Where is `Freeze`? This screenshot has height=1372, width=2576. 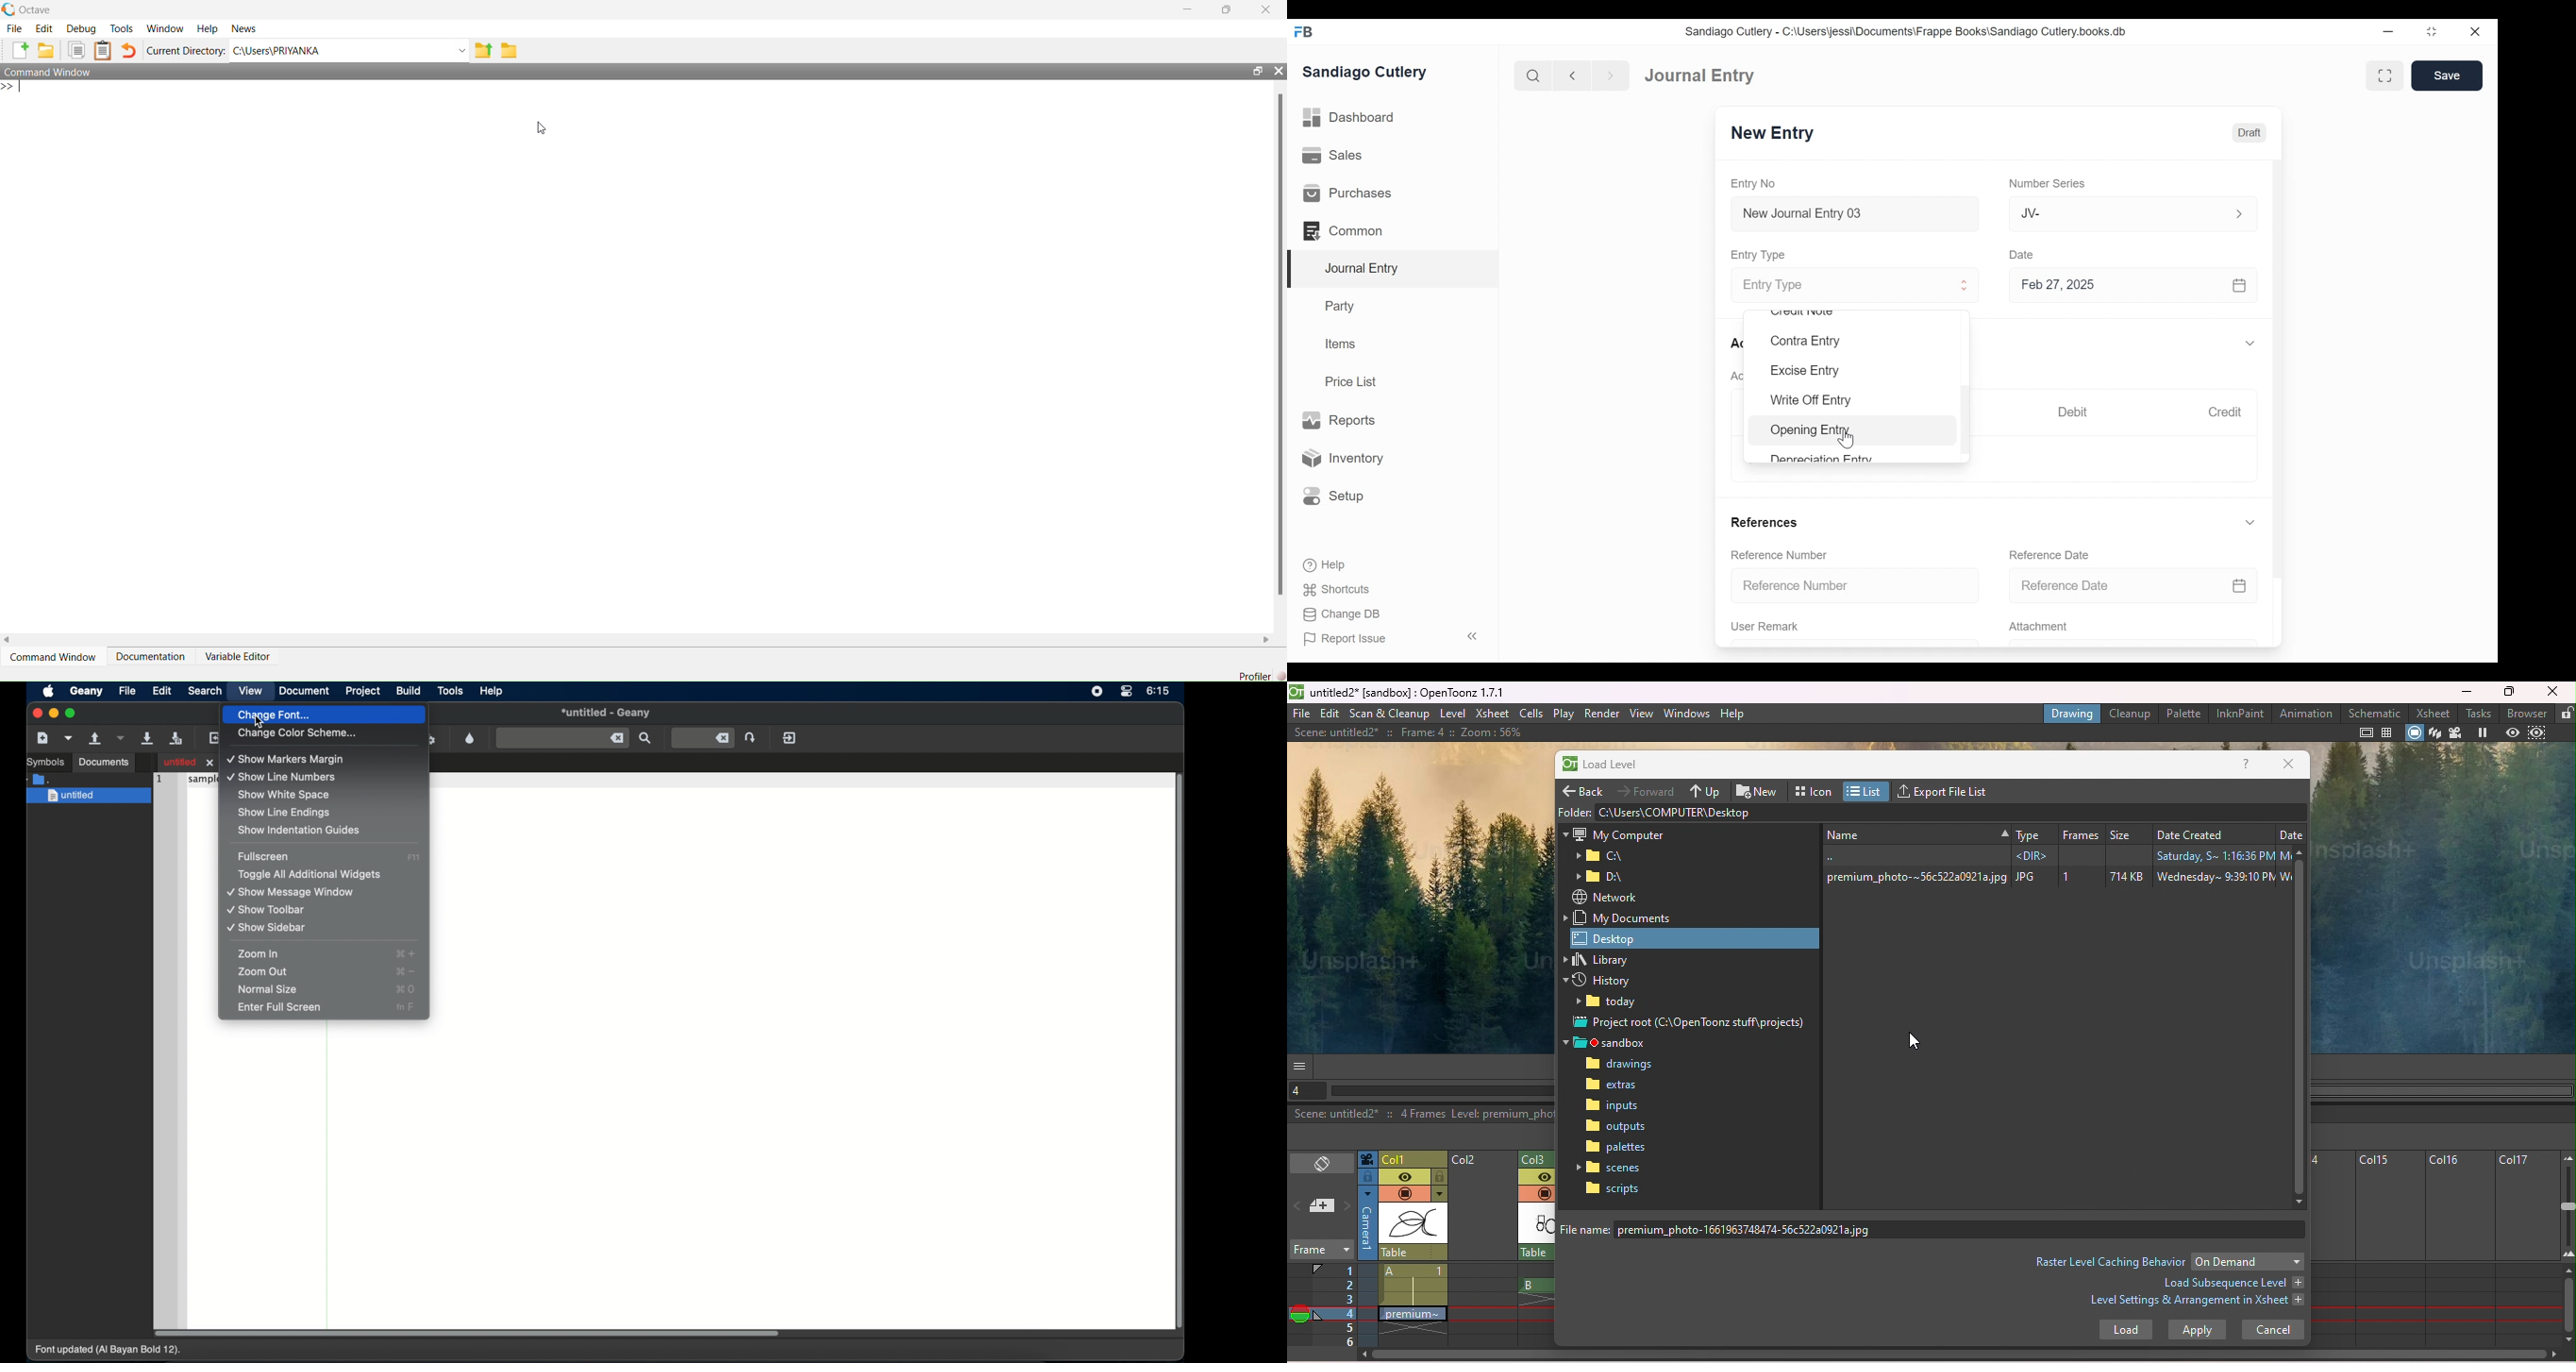 Freeze is located at coordinates (2482, 733).